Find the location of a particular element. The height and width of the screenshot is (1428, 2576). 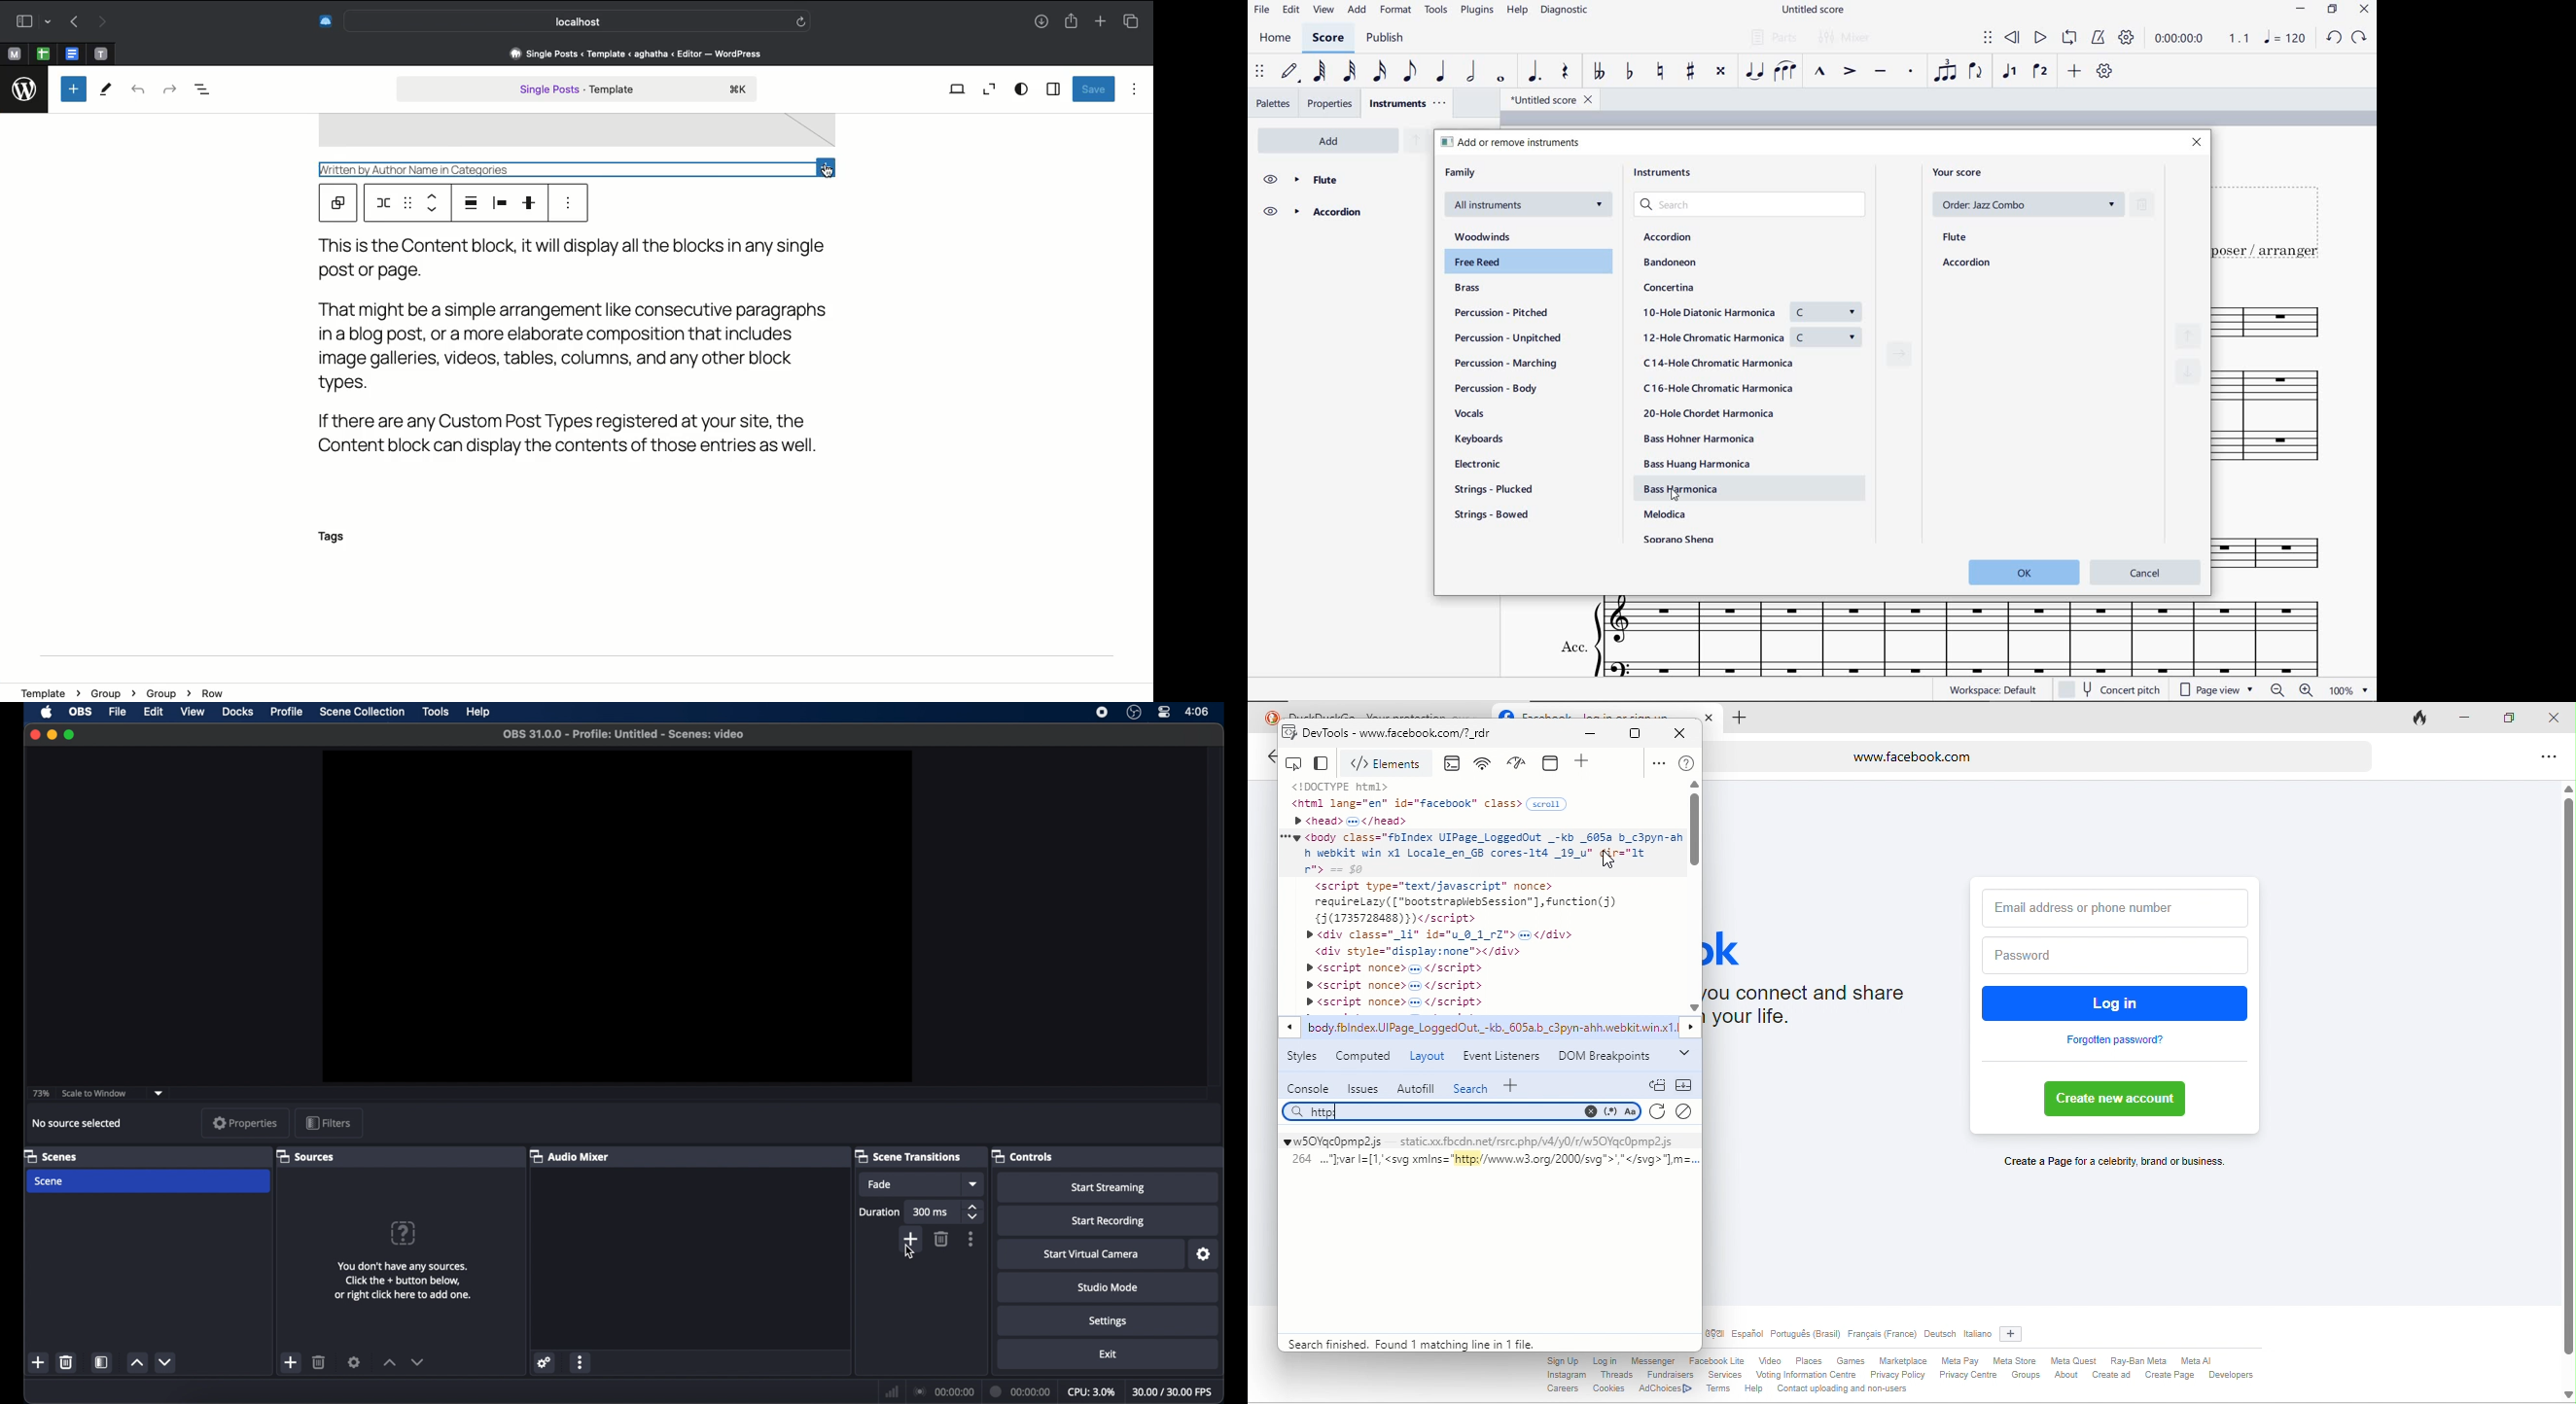

Soprano sheng is located at coordinates (1686, 540).